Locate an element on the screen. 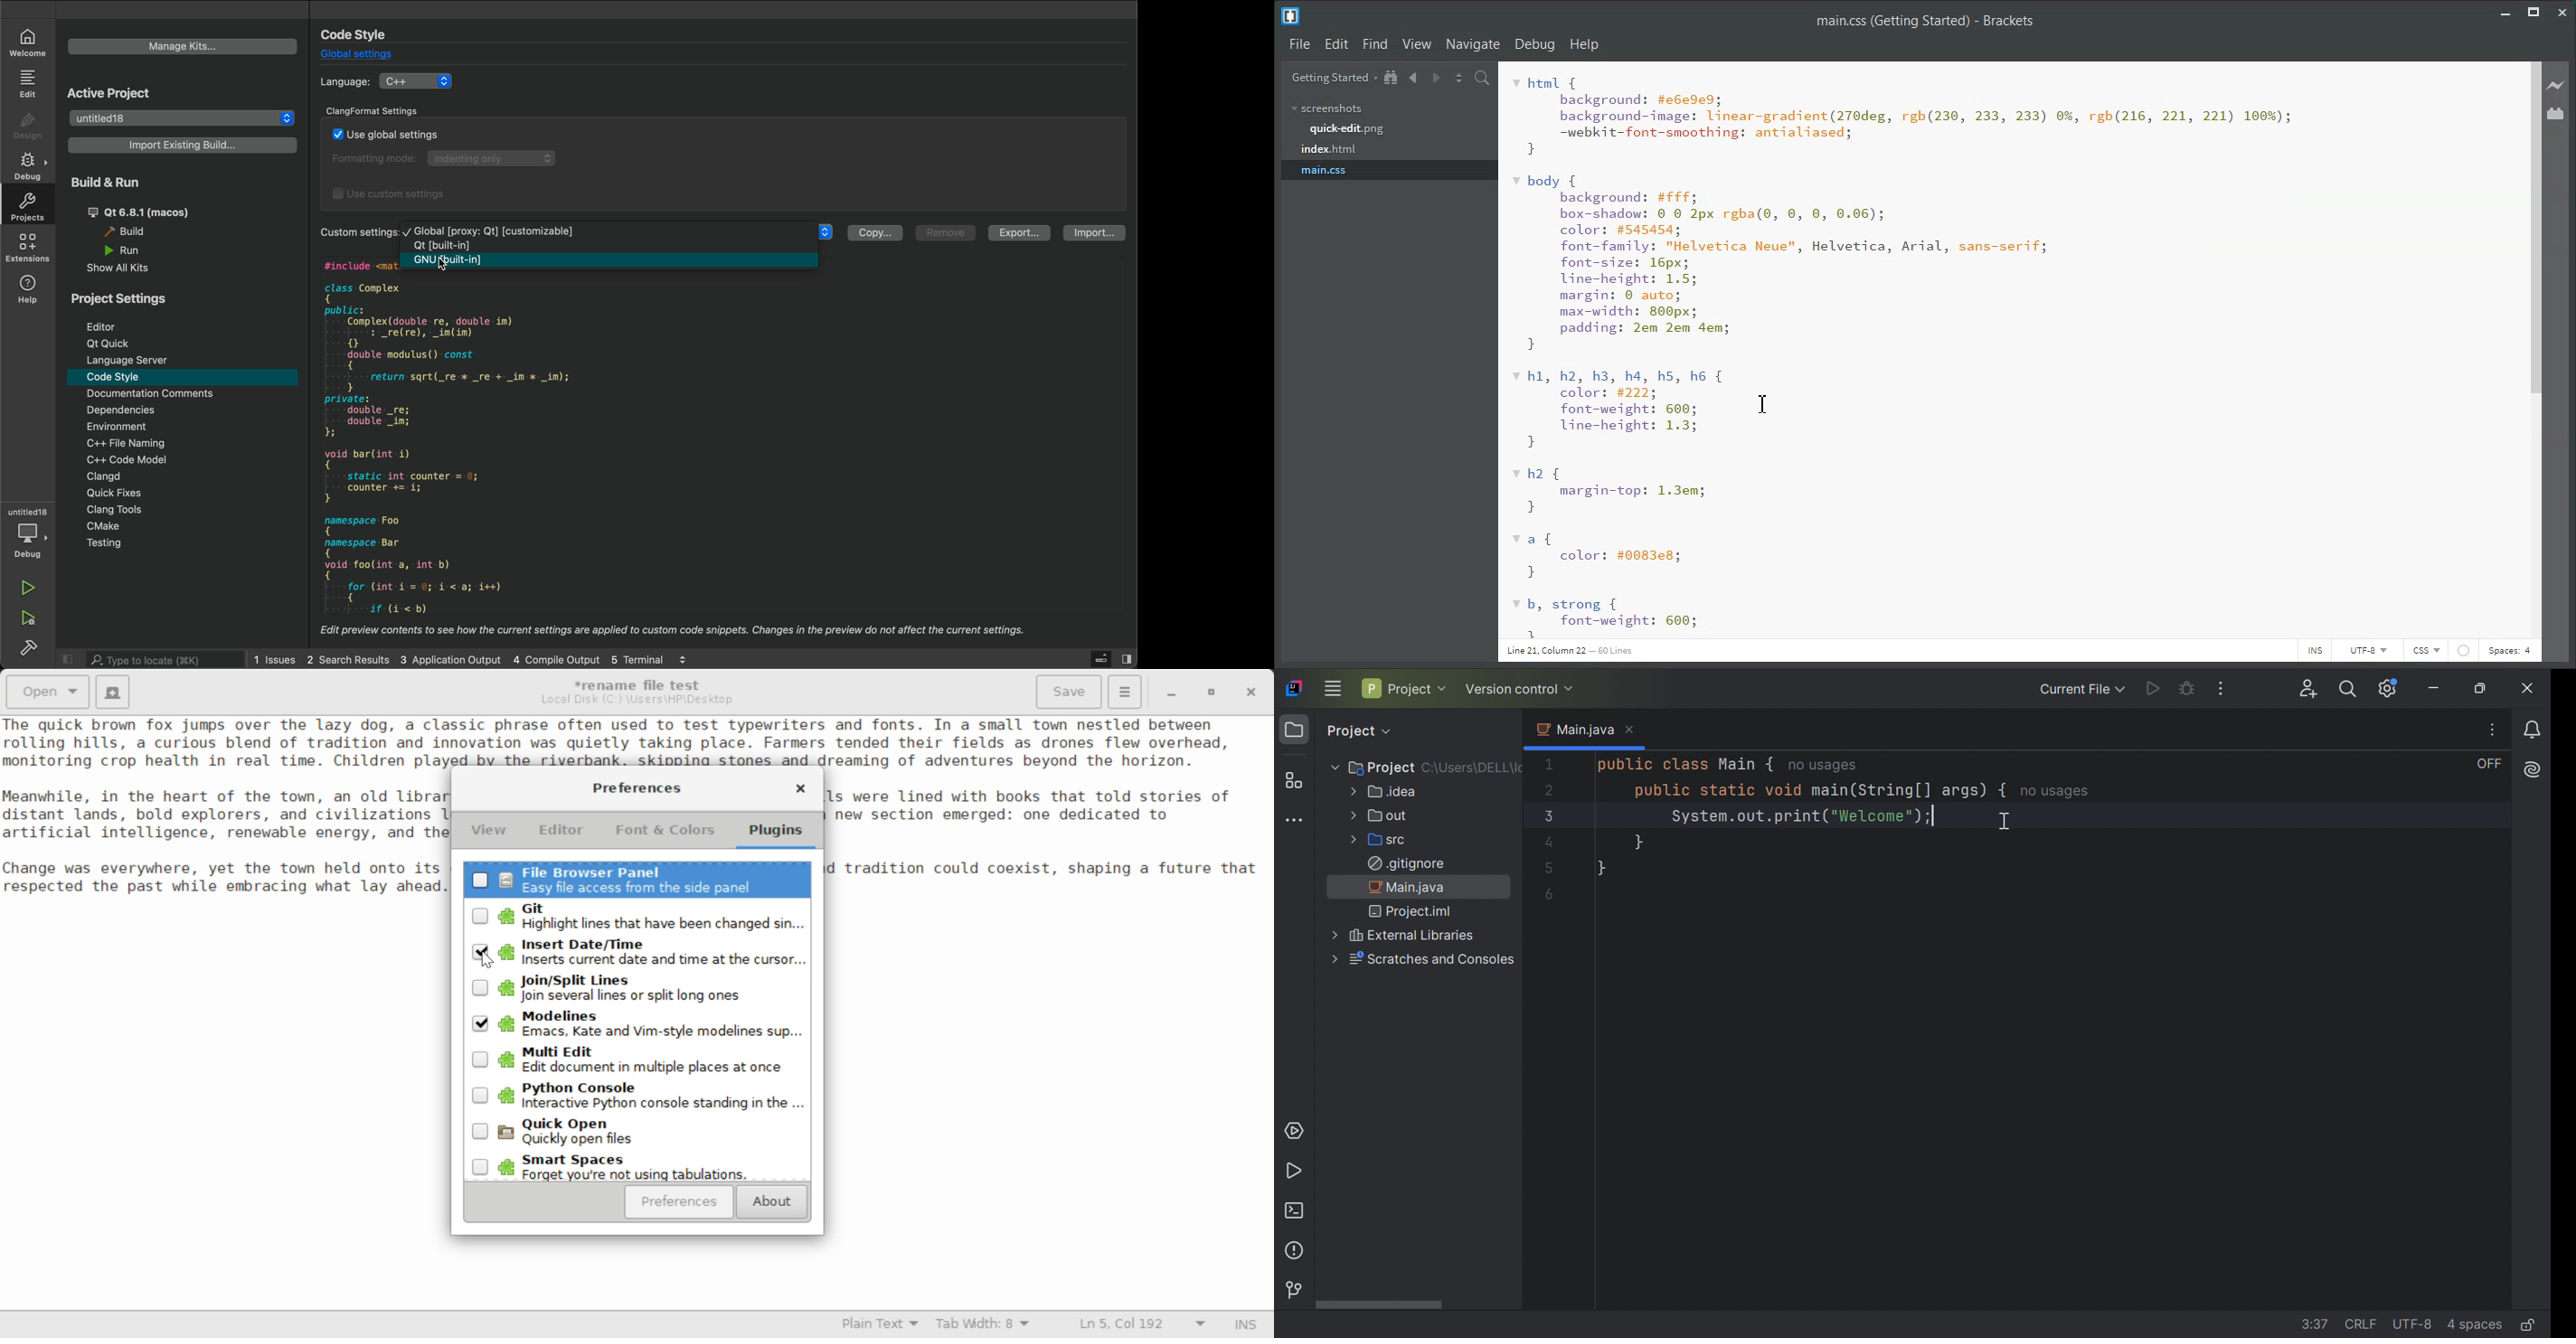 This screenshot has height=1344, width=2576. Save is located at coordinates (1071, 692).